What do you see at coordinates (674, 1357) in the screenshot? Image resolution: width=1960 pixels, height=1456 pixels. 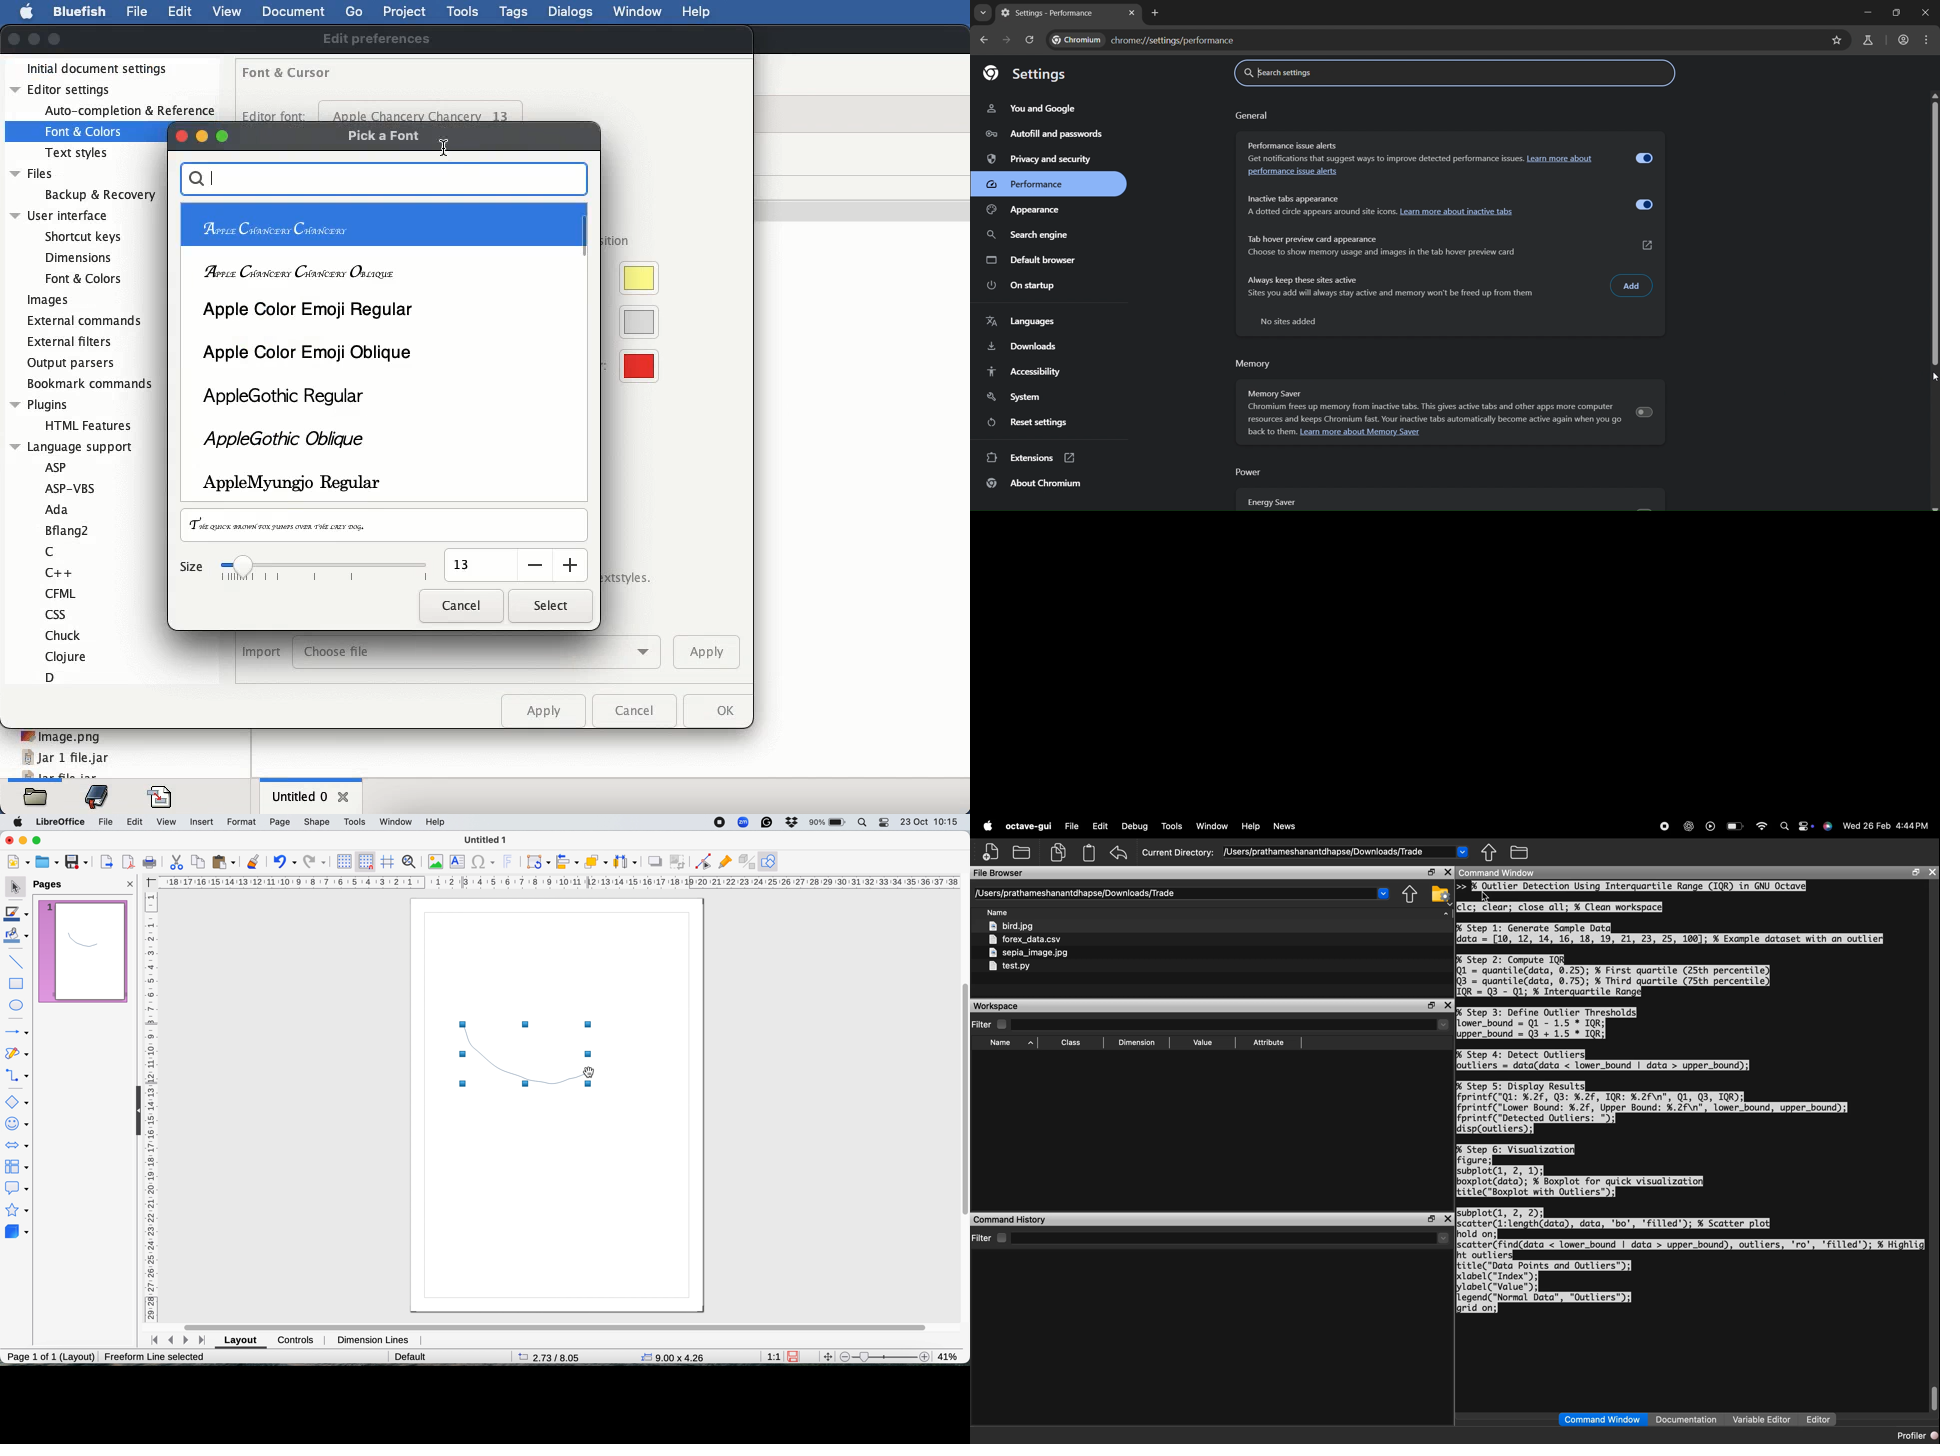 I see `x y coordinates` at bounding box center [674, 1357].